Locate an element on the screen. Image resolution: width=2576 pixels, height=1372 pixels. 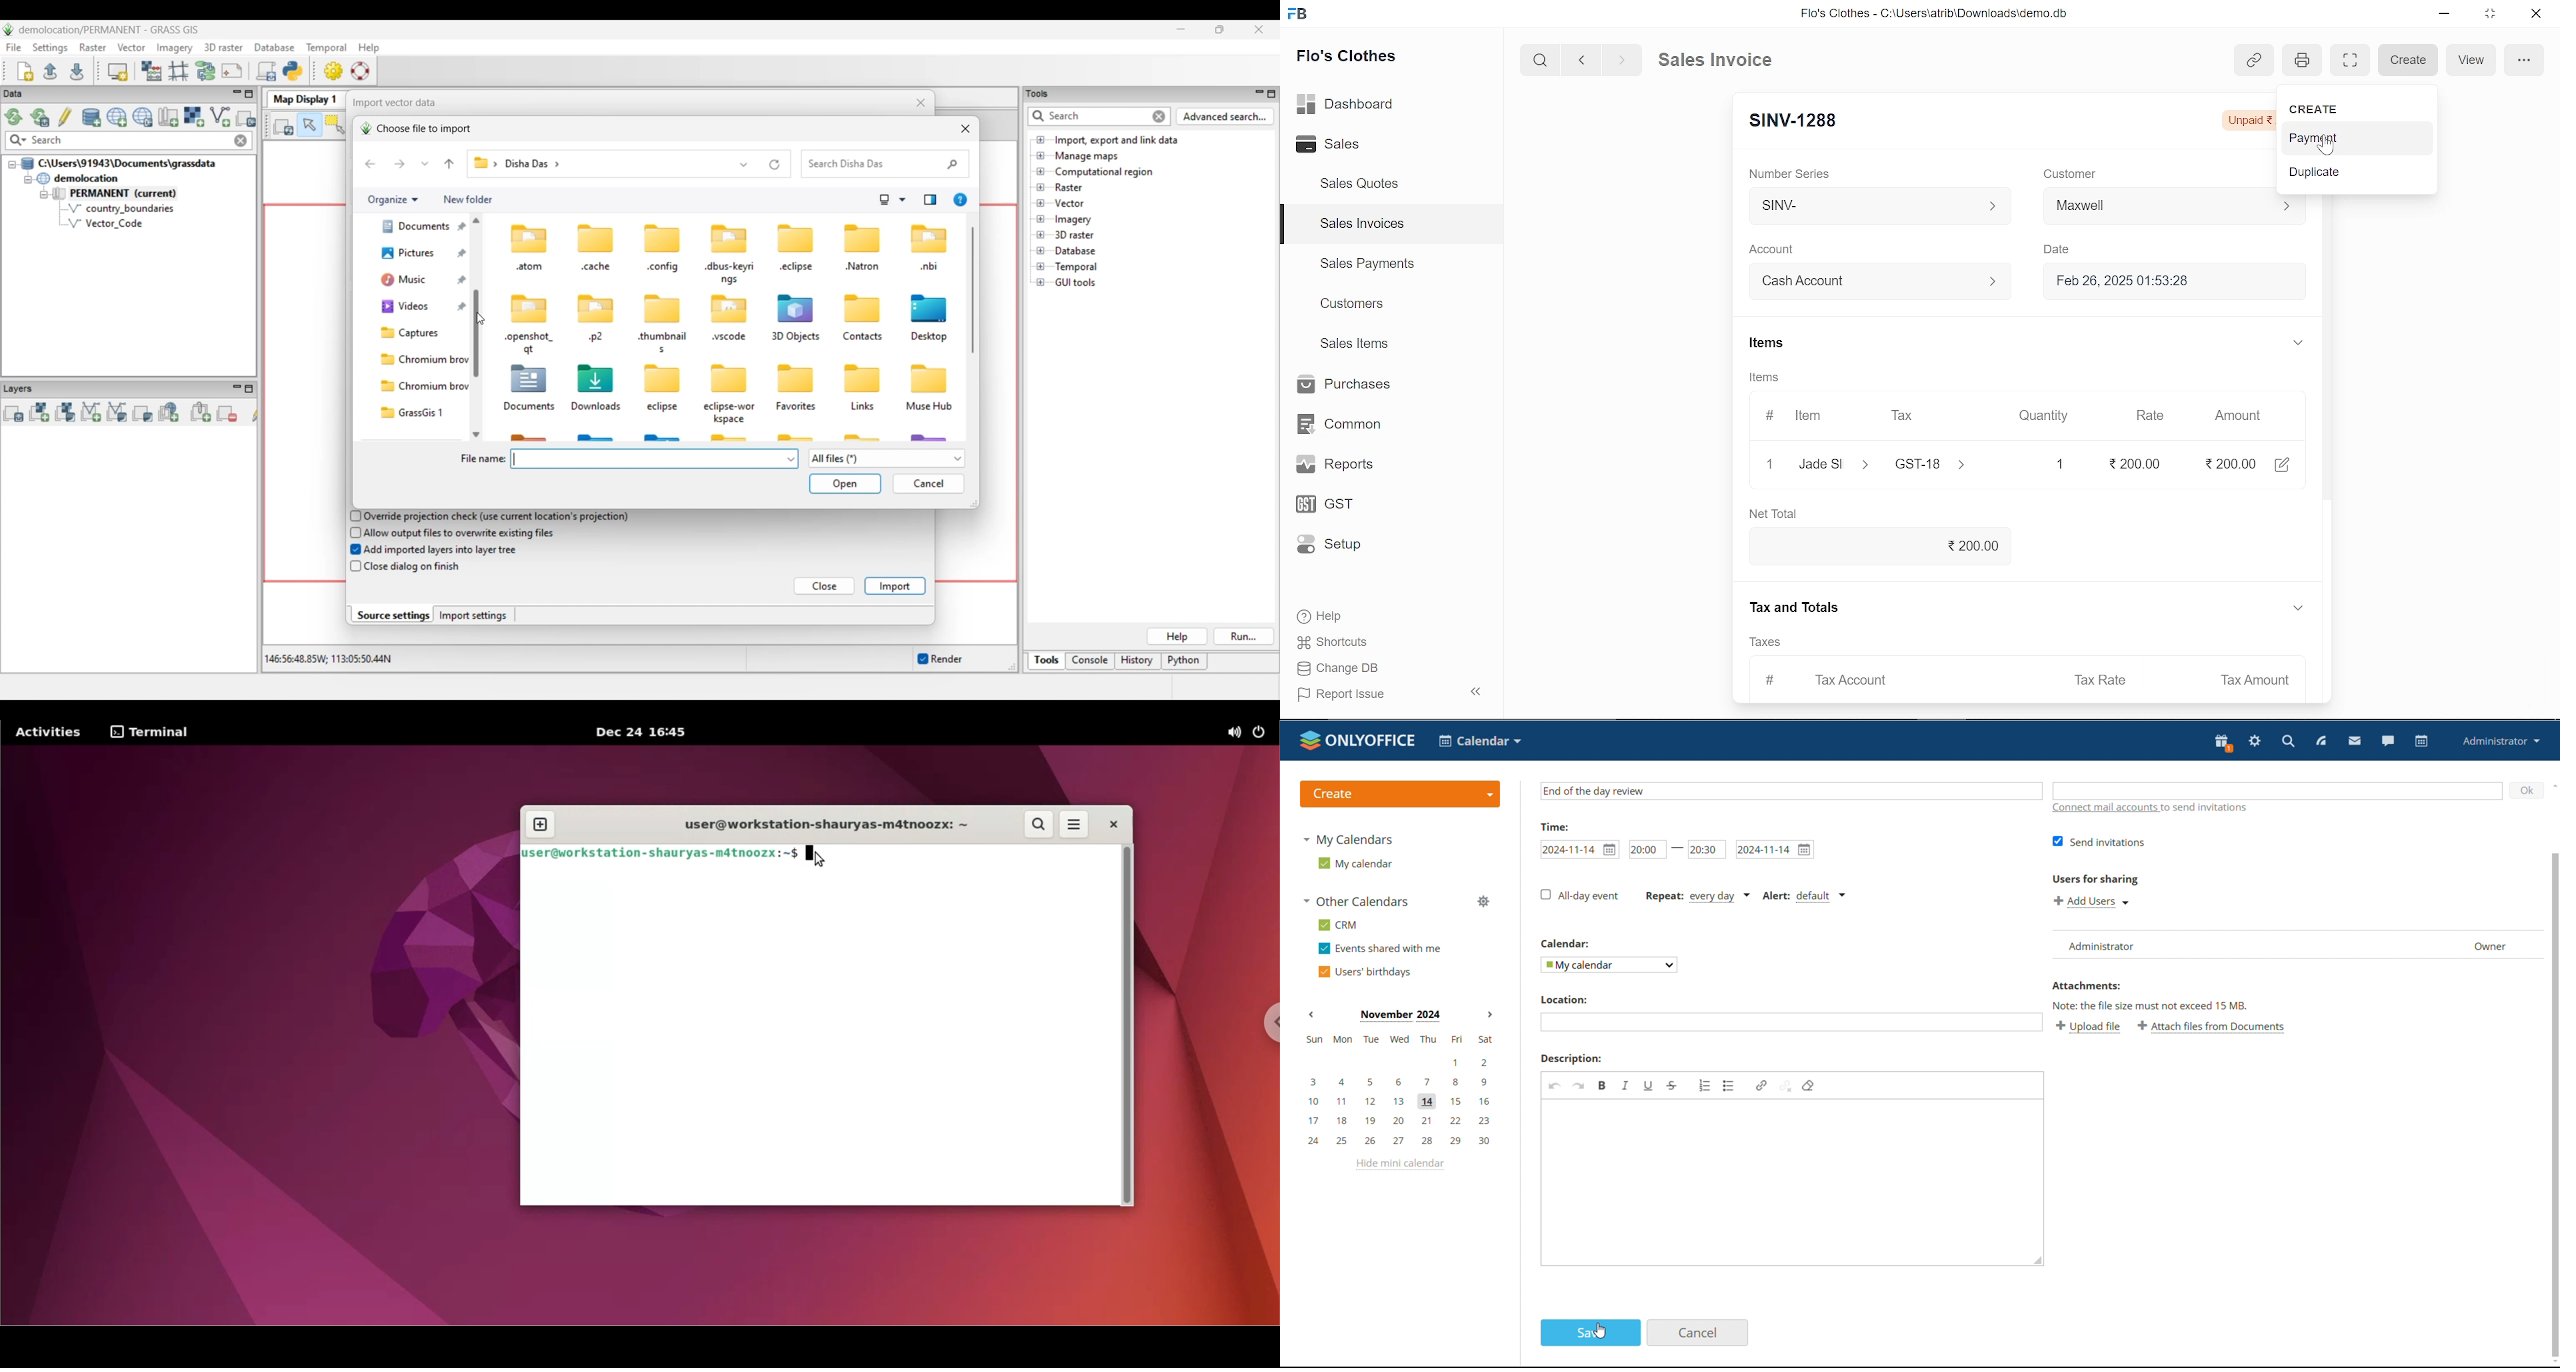
next is located at coordinates (1622, 60).